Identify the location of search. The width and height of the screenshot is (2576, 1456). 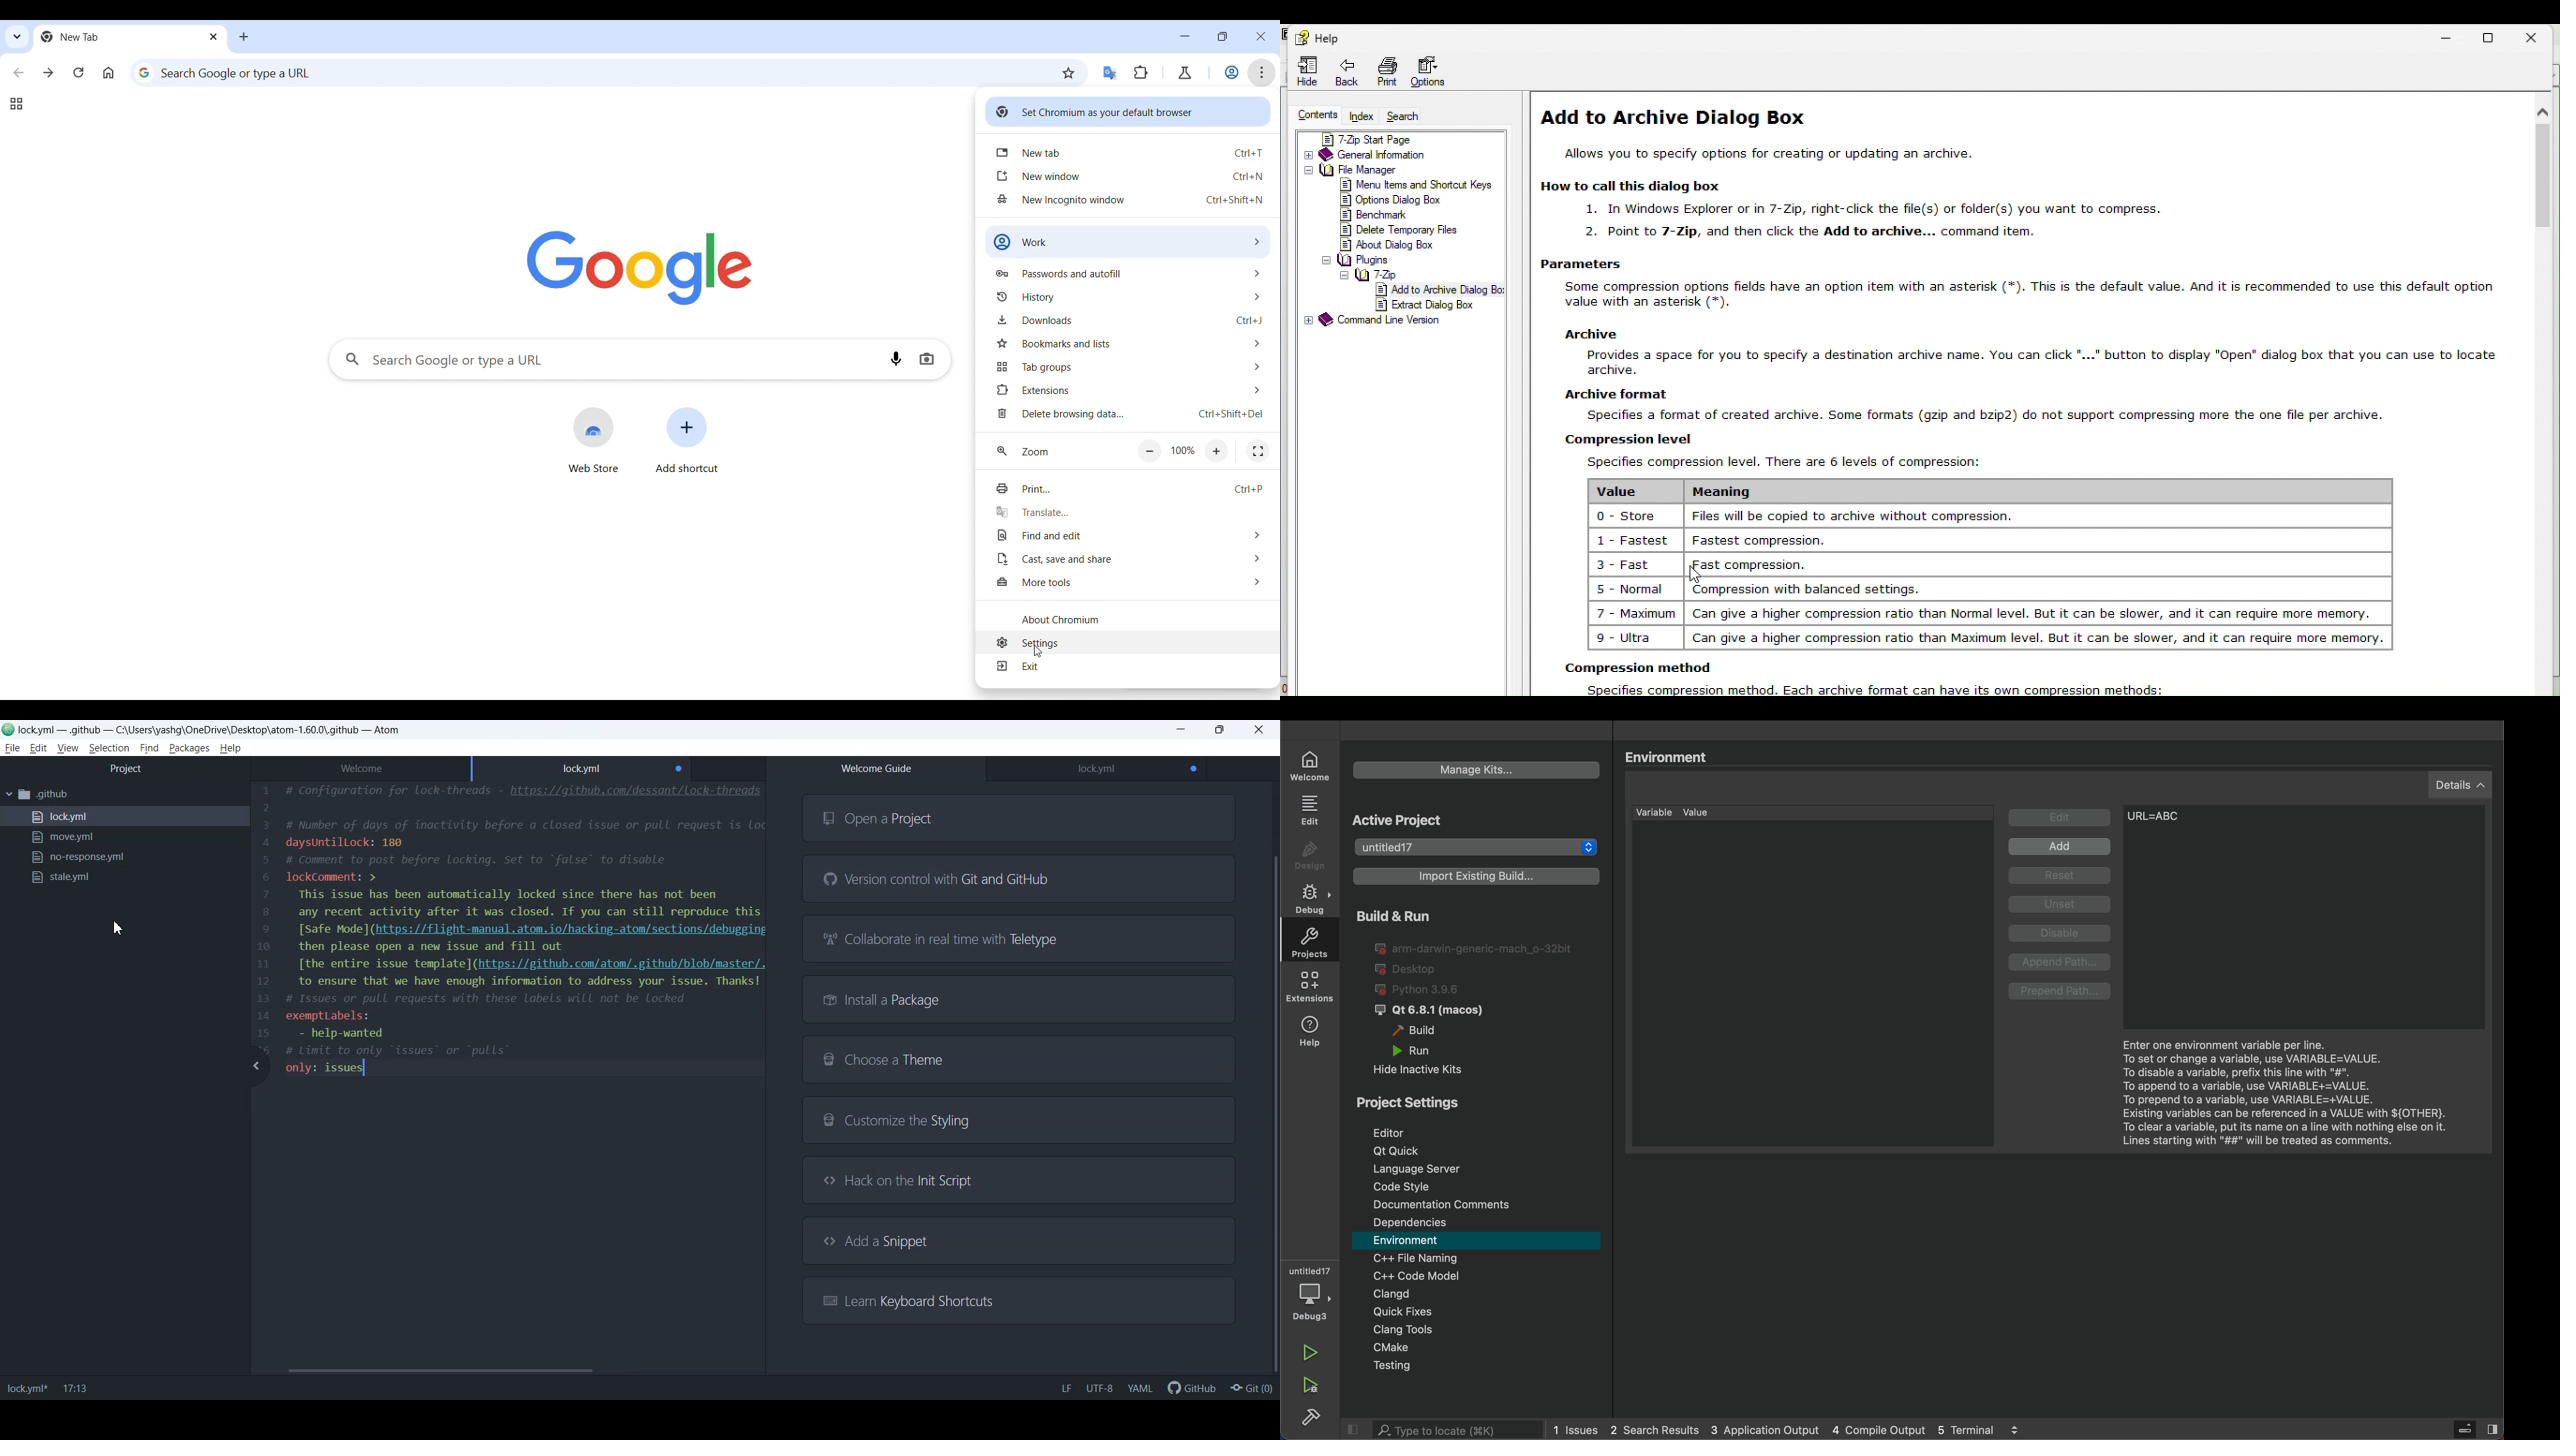
(1438, 1429).